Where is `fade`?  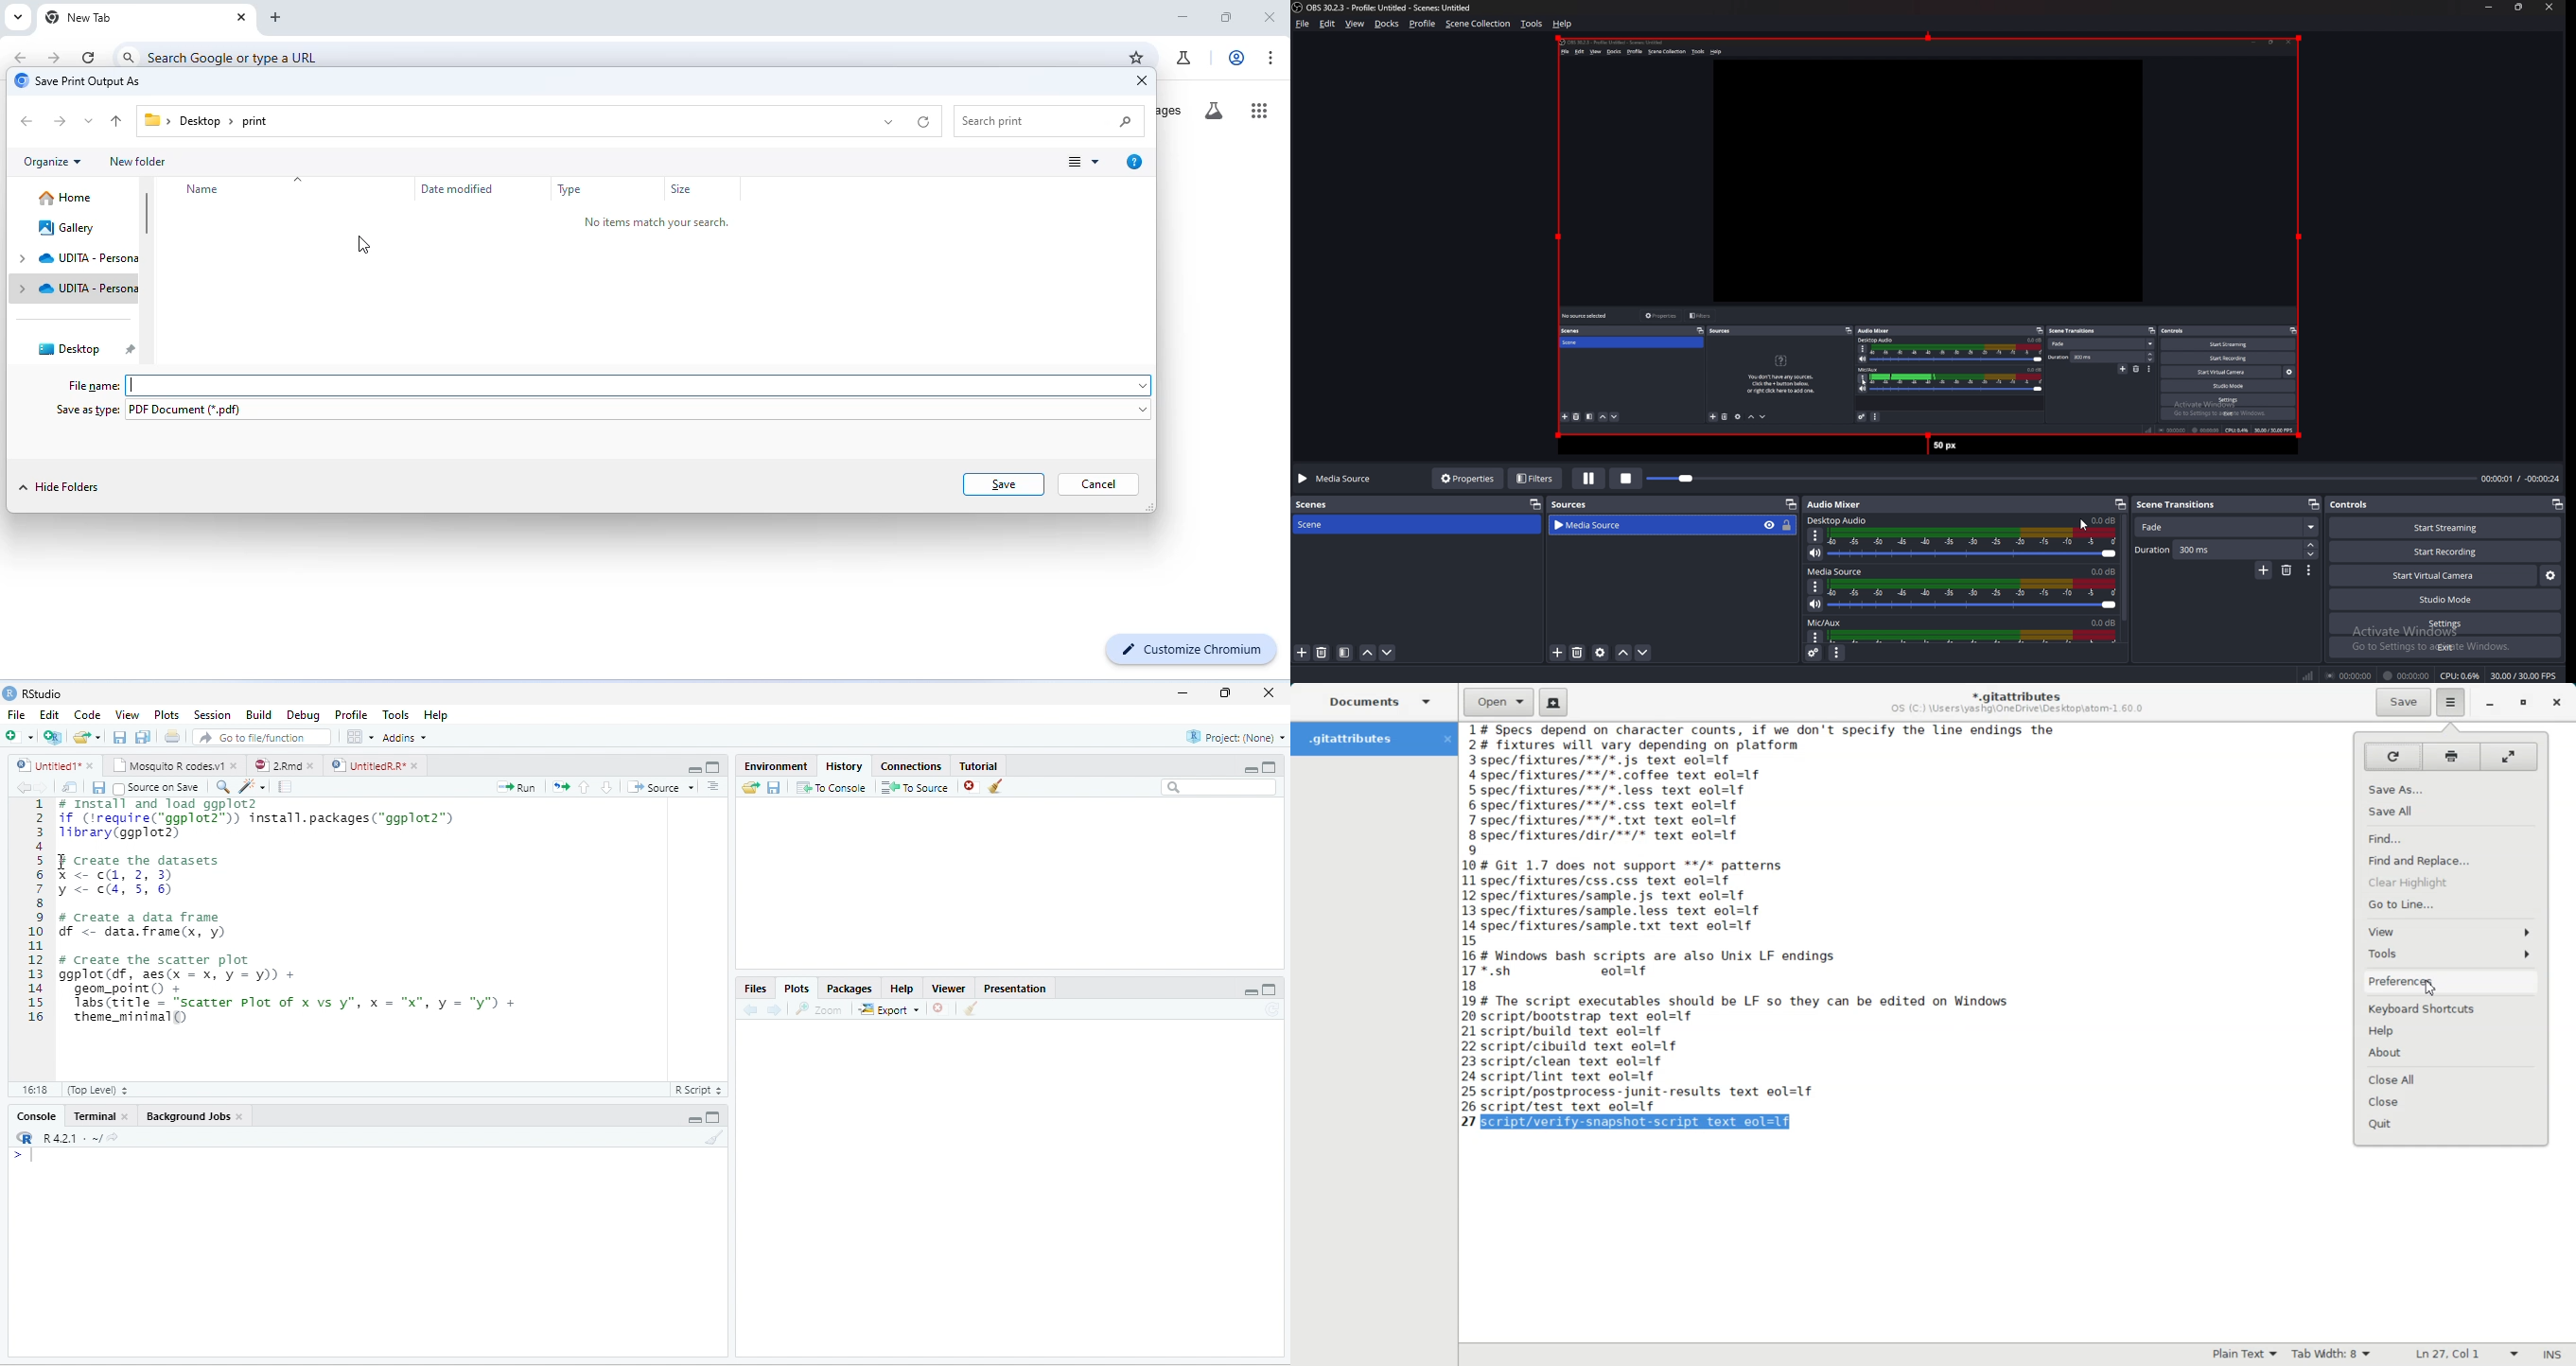 fade is located at coordinates (2229, 527).